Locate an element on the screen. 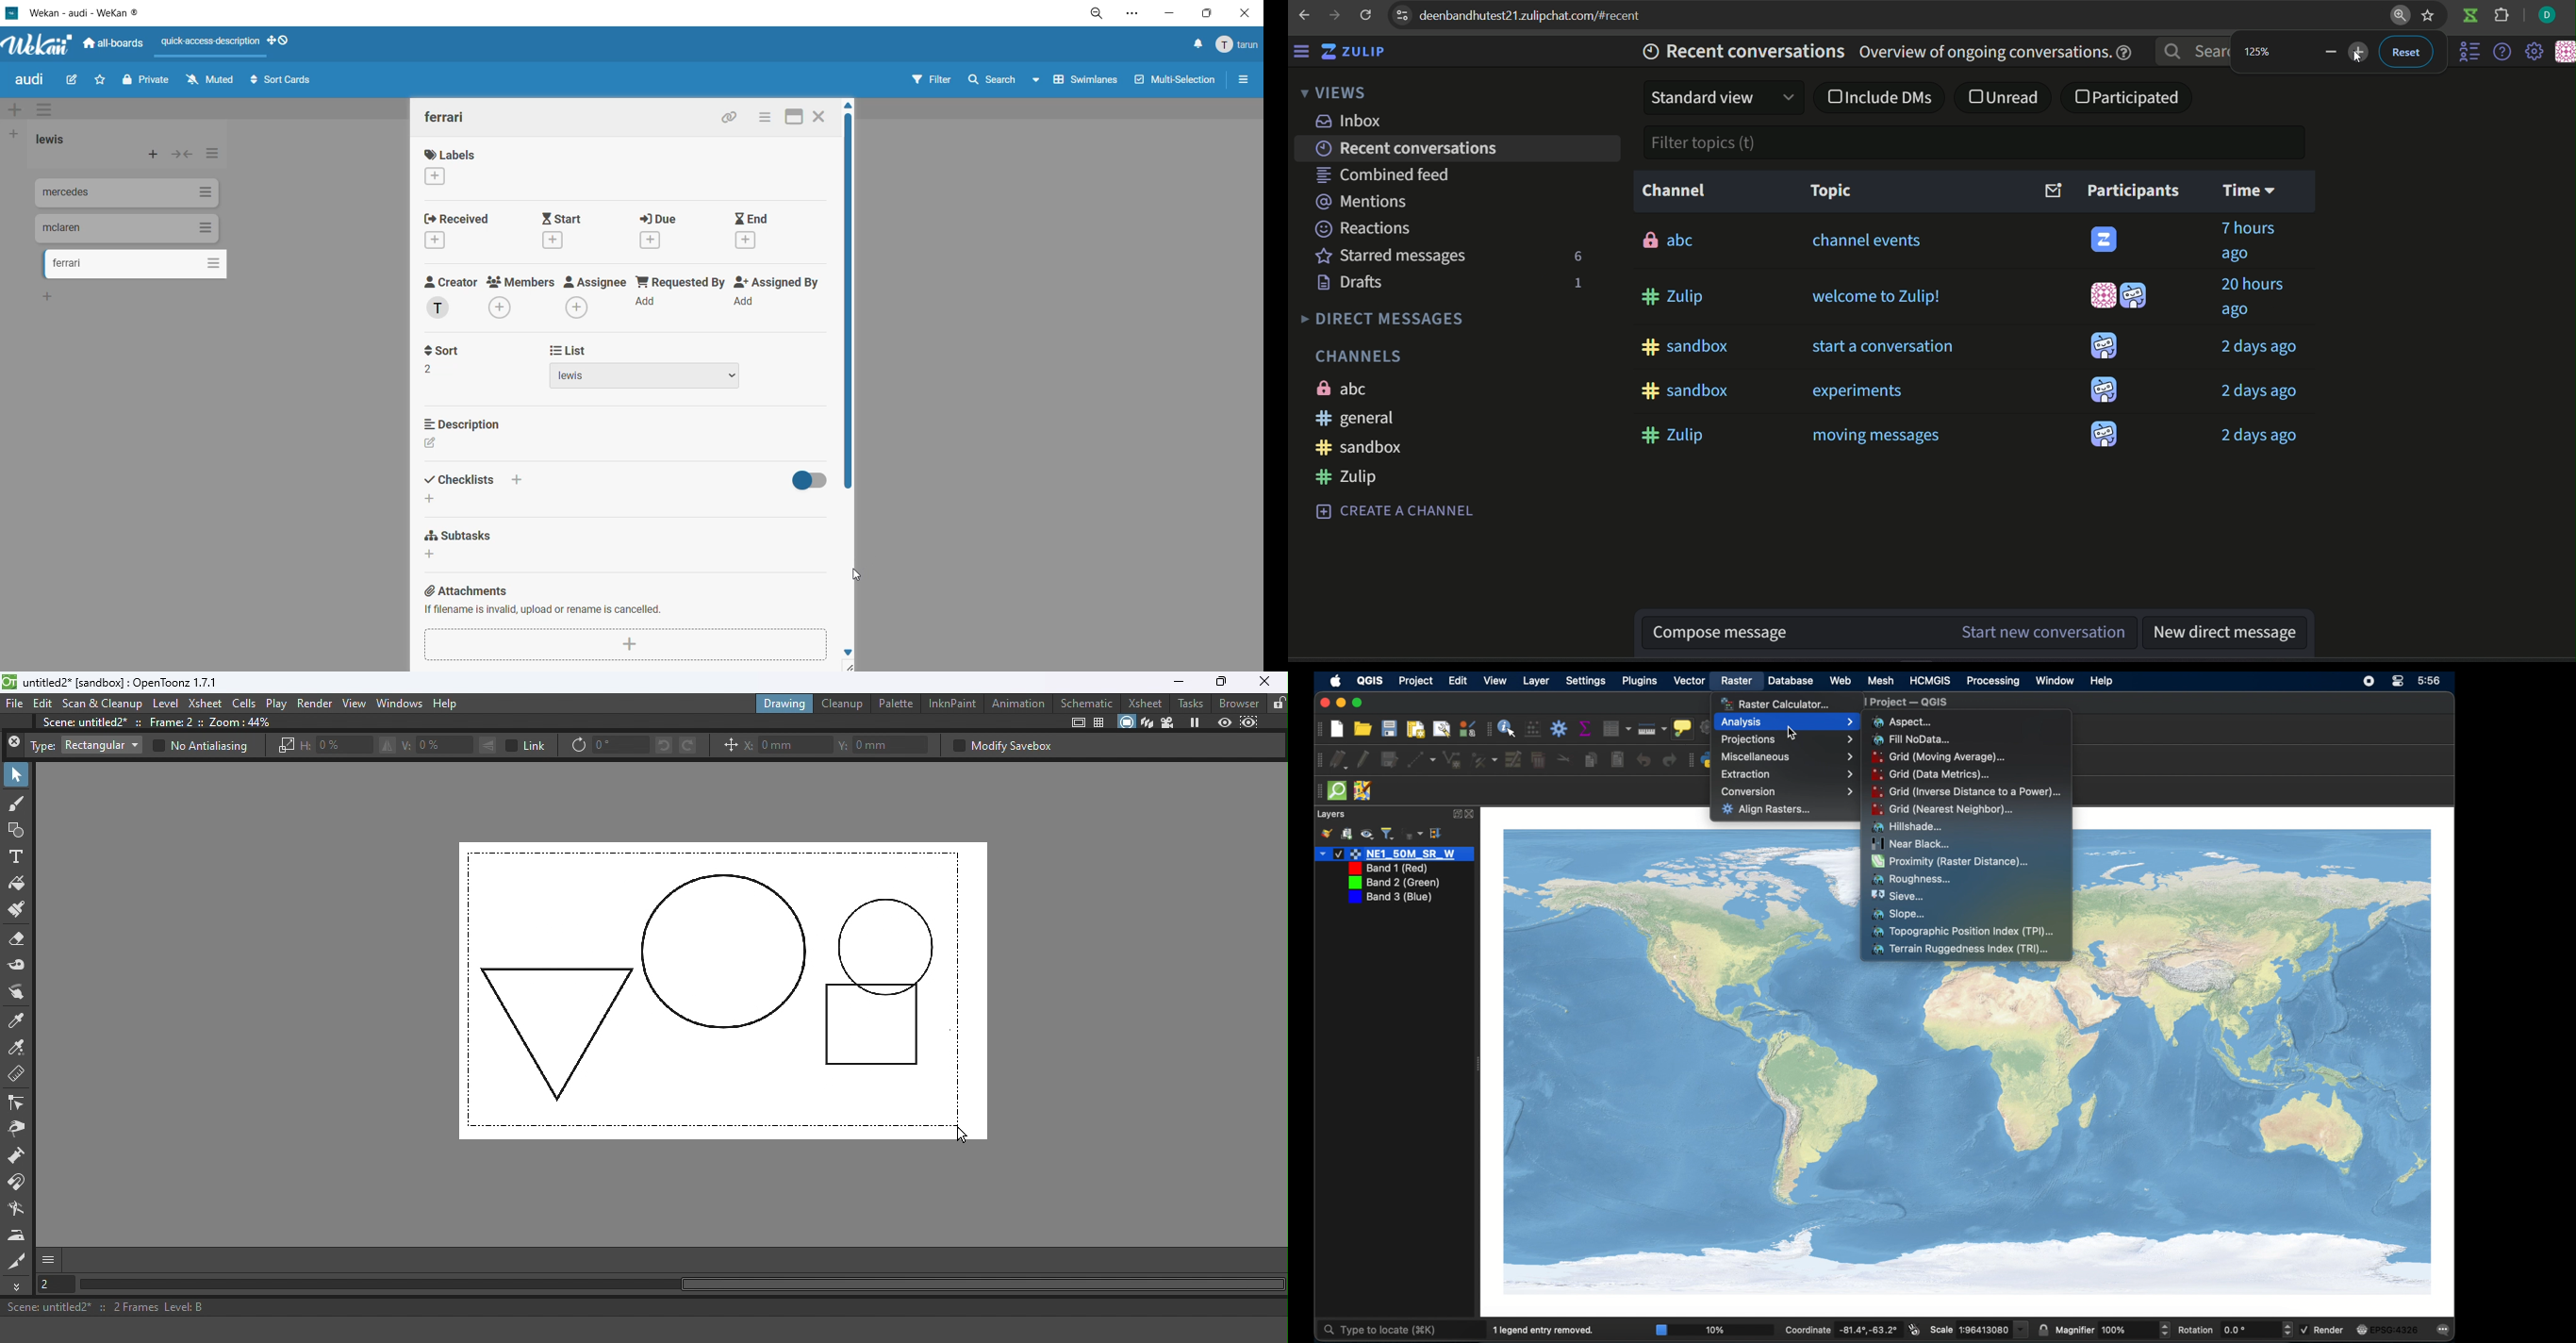 This screenshot has width=2576, height=1344. cursor is located at coordinates (2360, 55).